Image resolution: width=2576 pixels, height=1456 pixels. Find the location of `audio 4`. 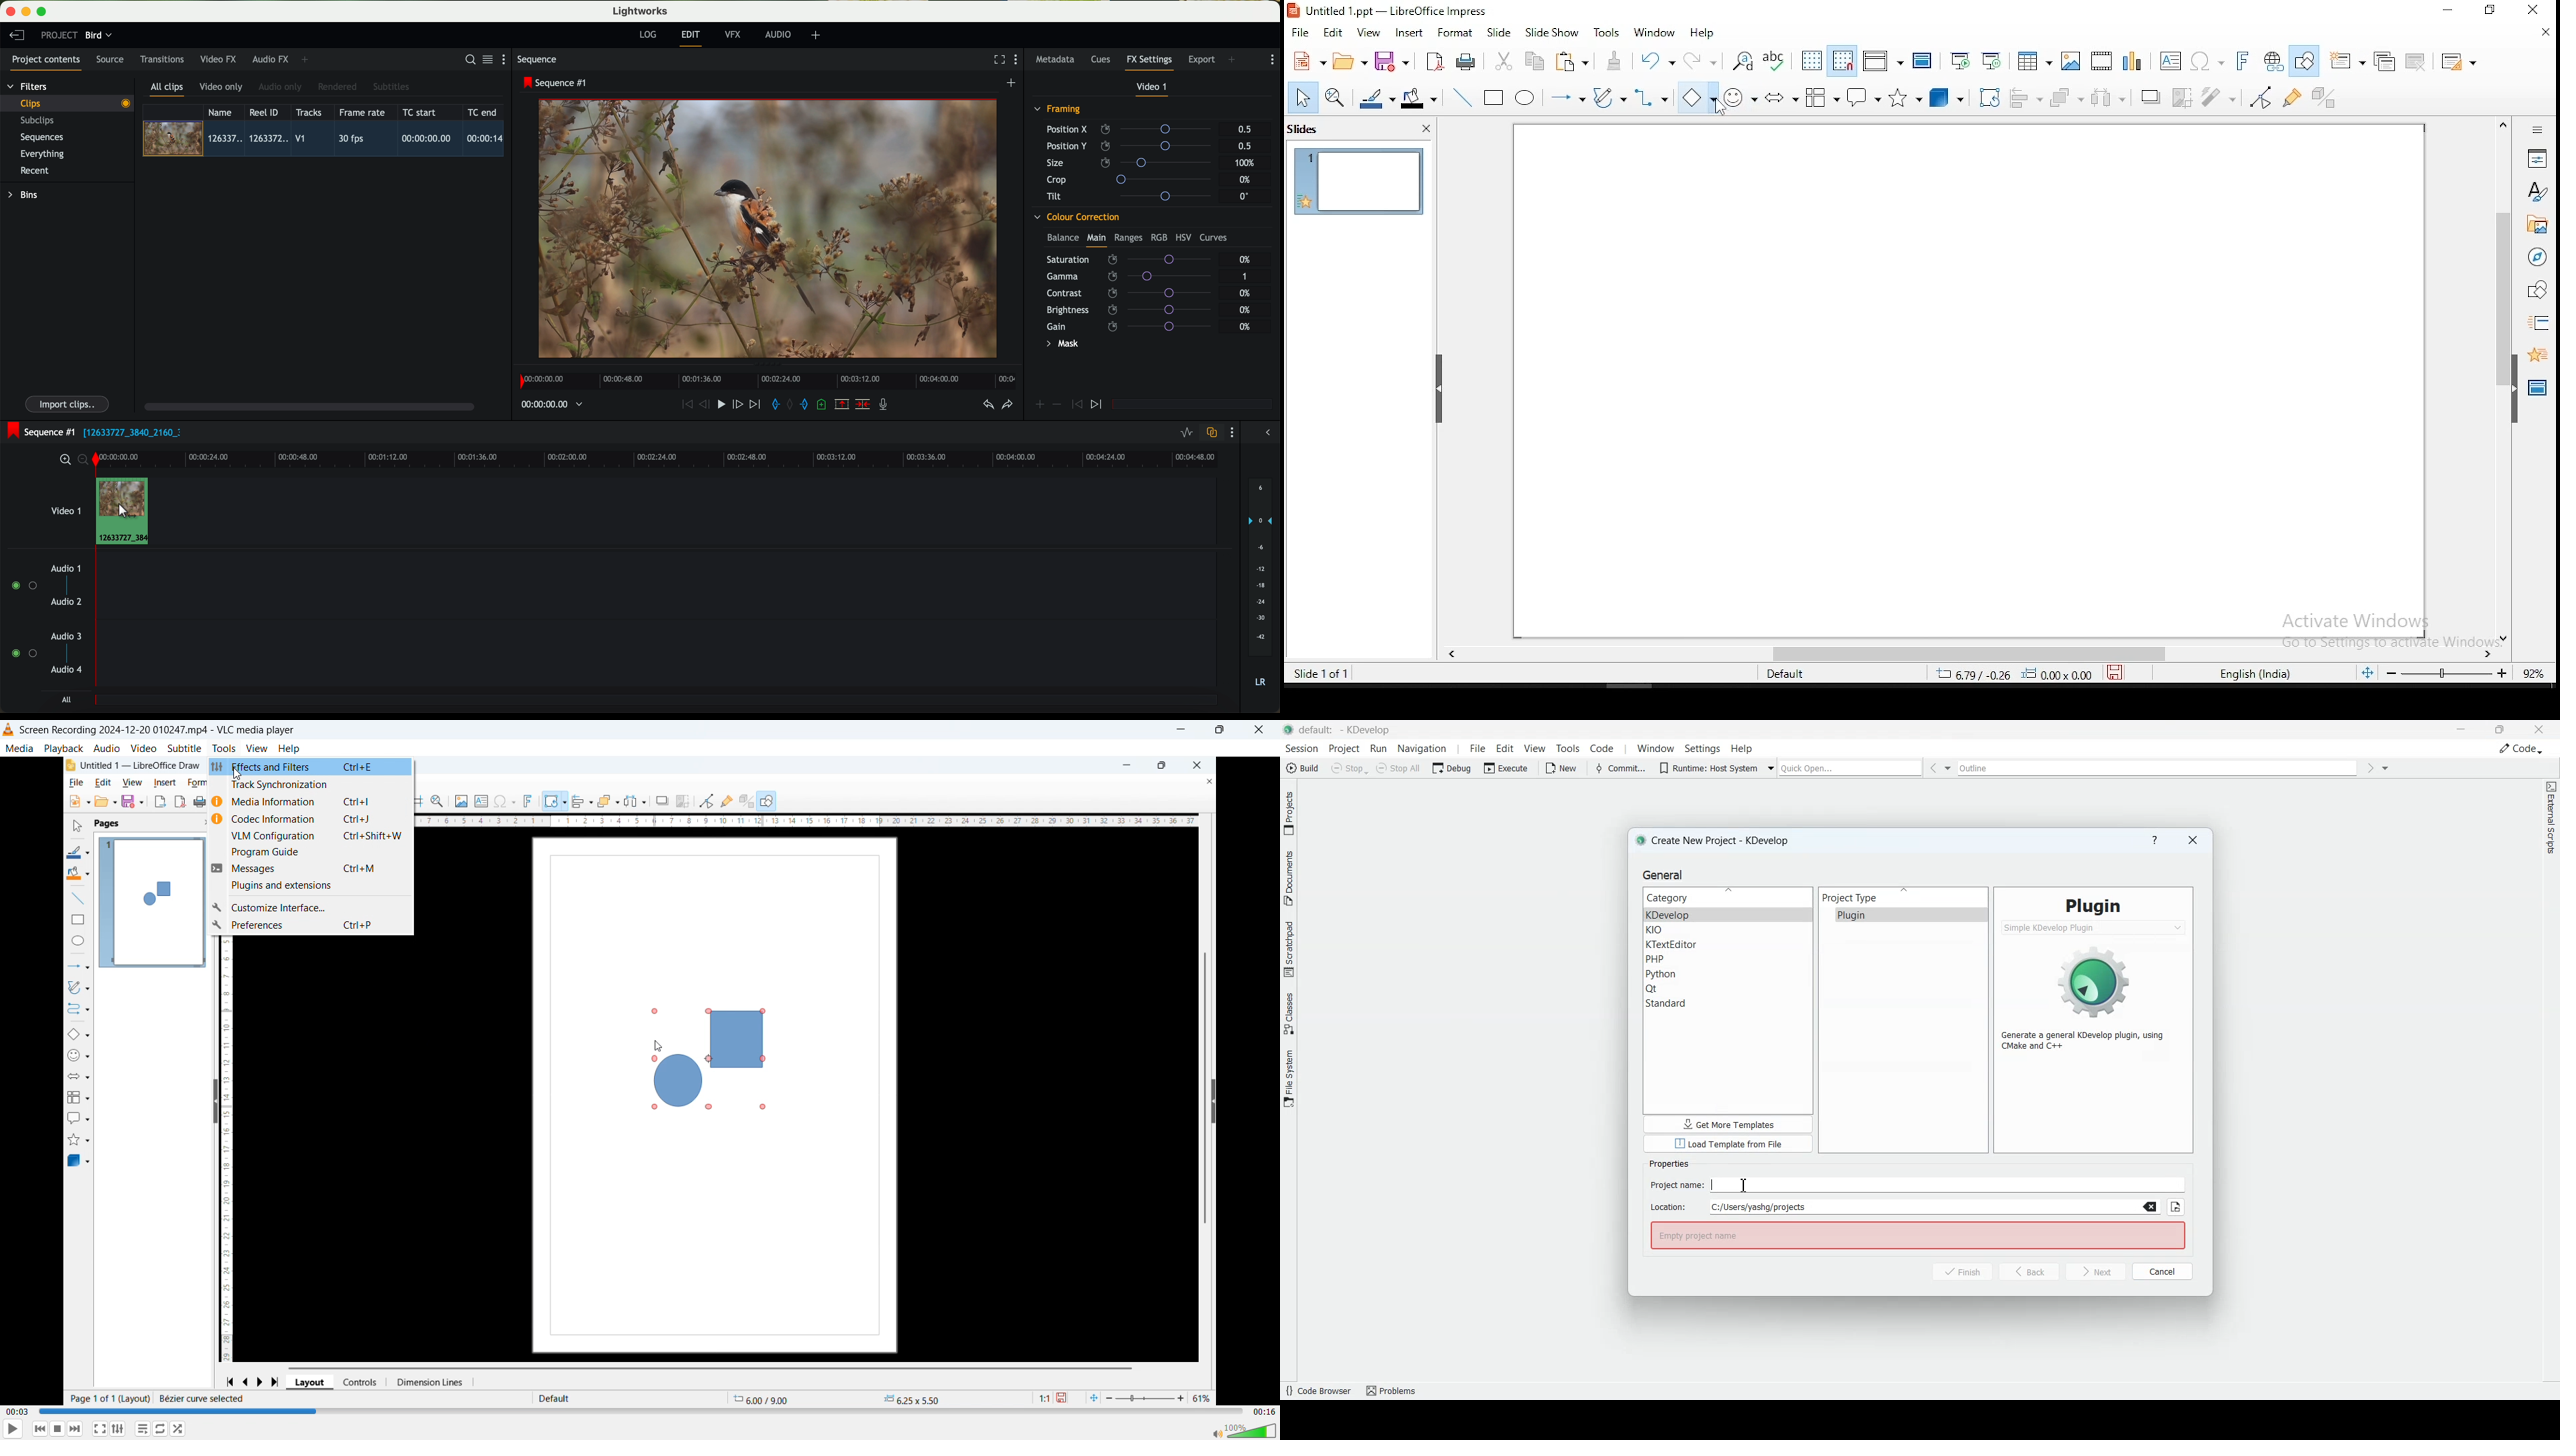

audio 4 is located at coordinates (67, 670).